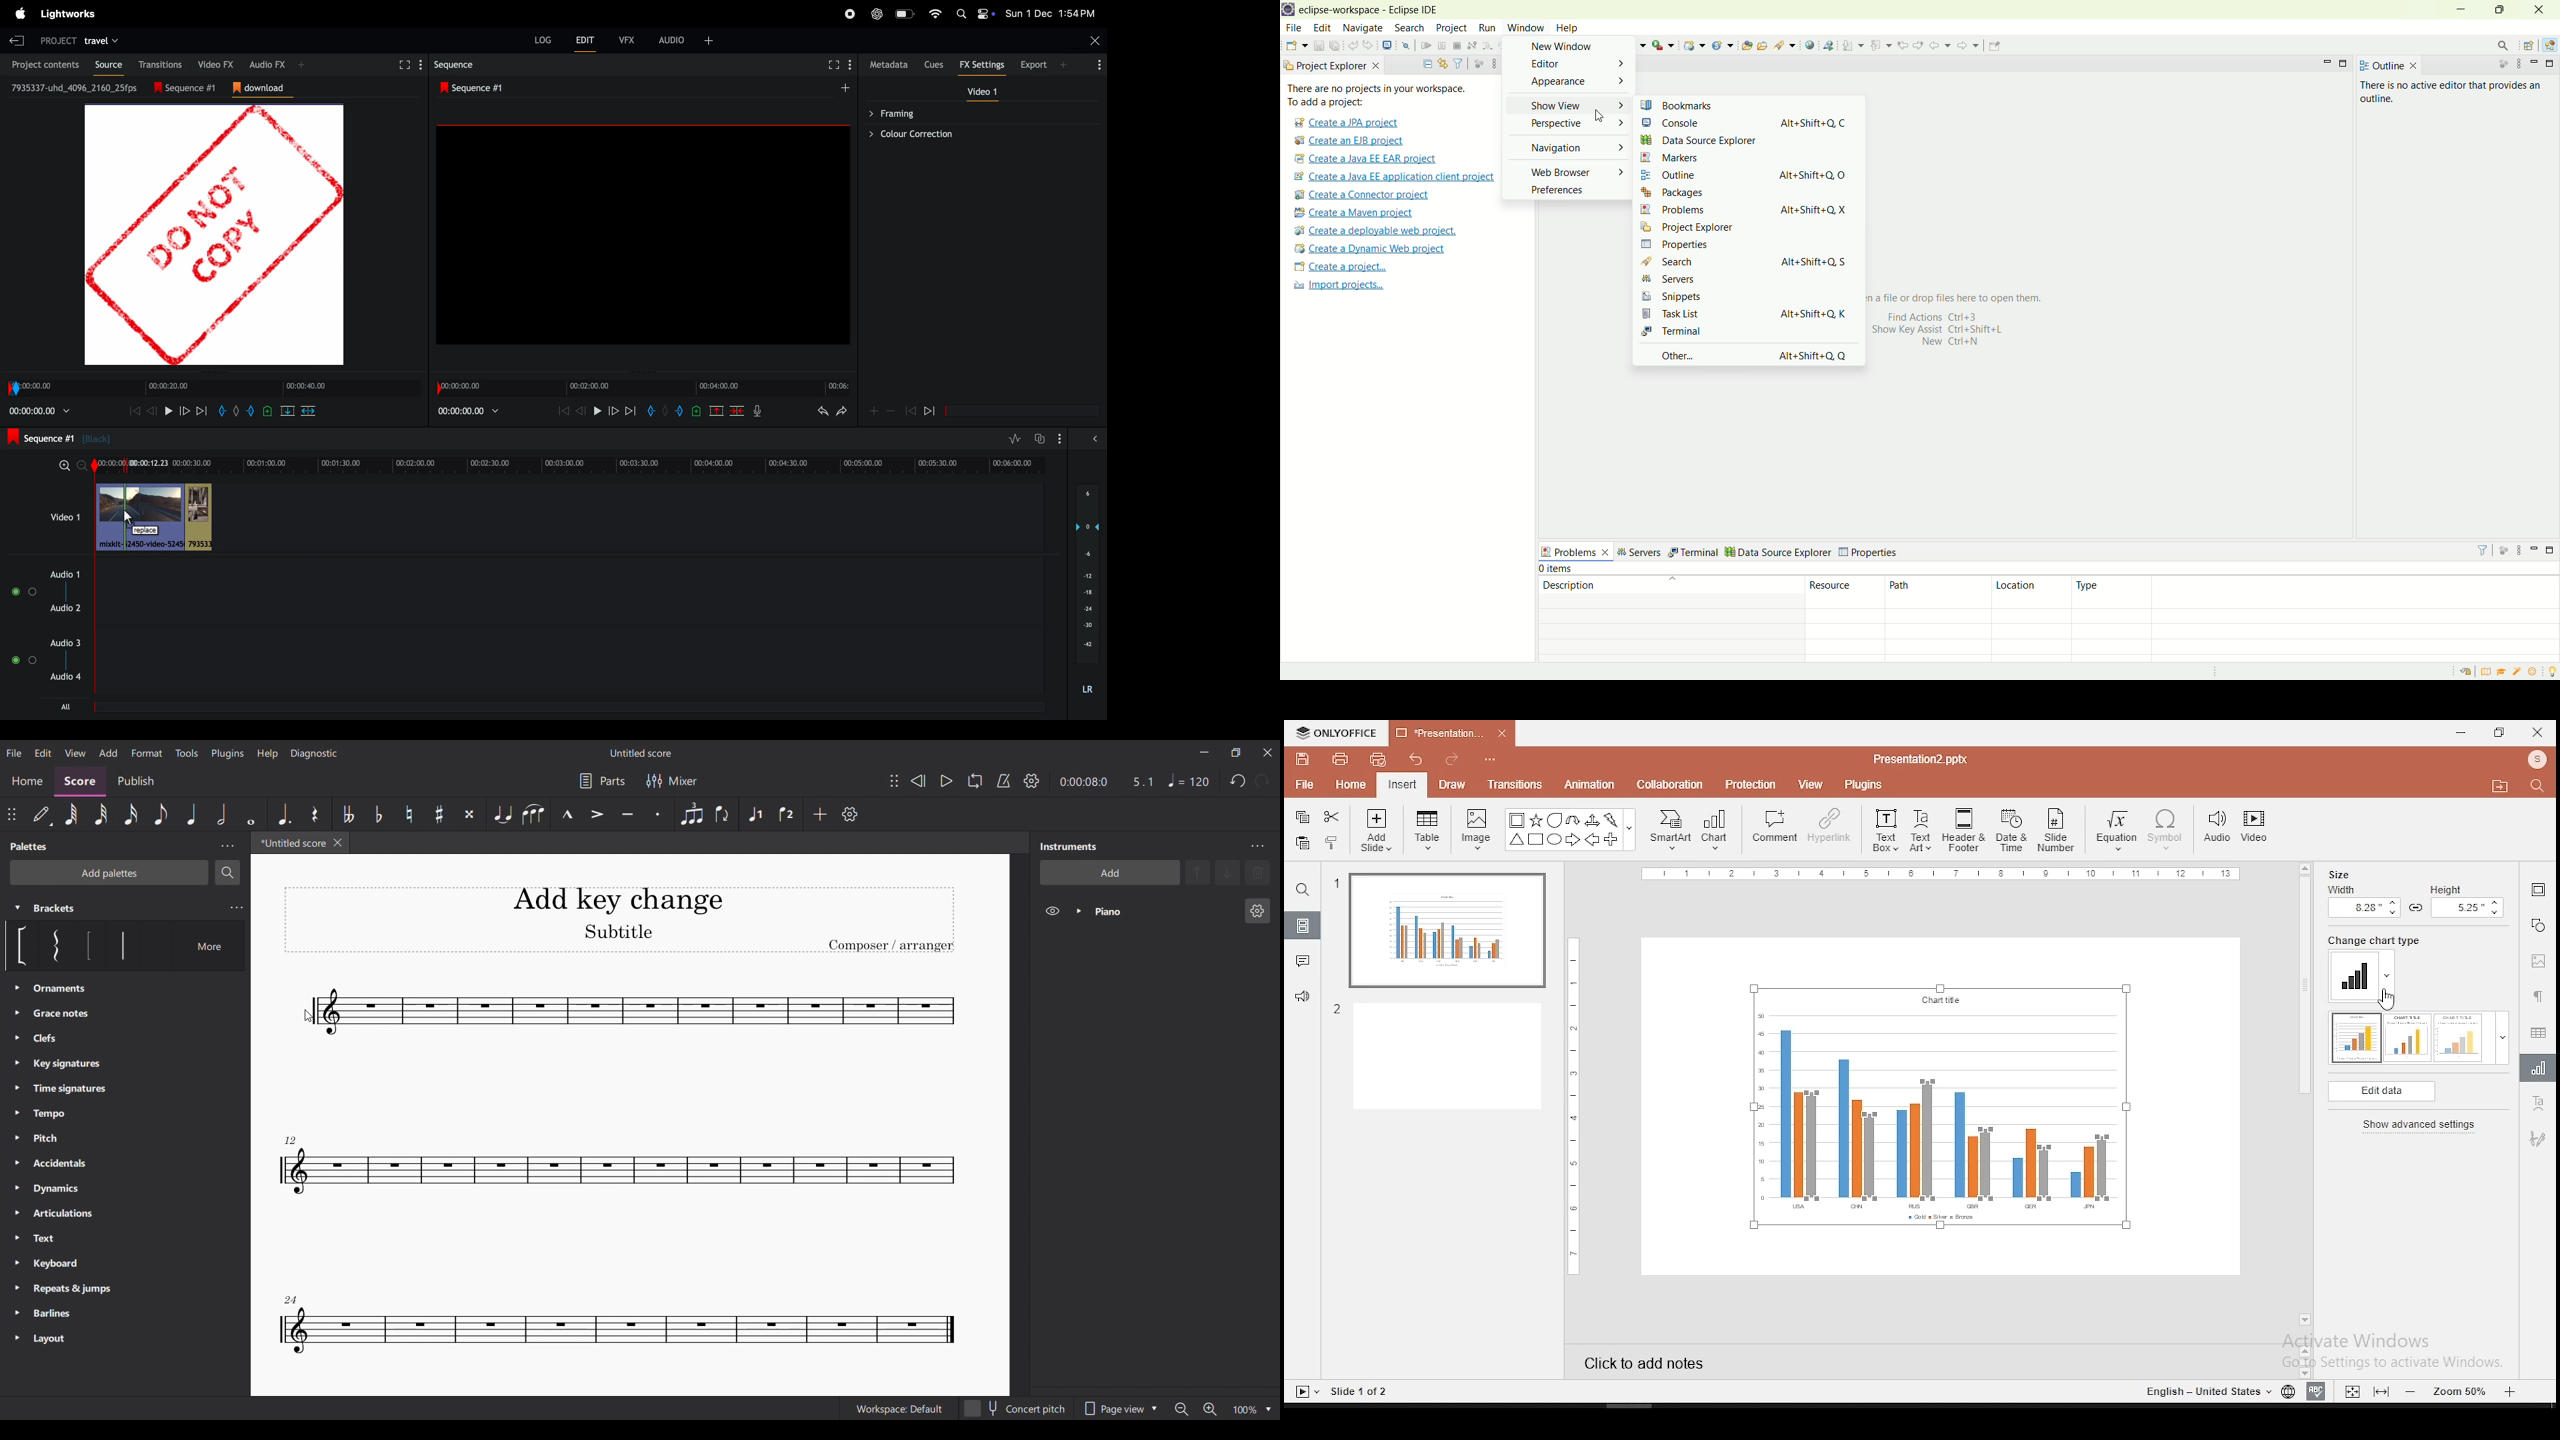 Image resolution: width=2576 pixels, height=1456 pixels. What do you see at coordinates (1443, 45) in the screenshot?
I see `suspend` at bounding box center [1443, 45].